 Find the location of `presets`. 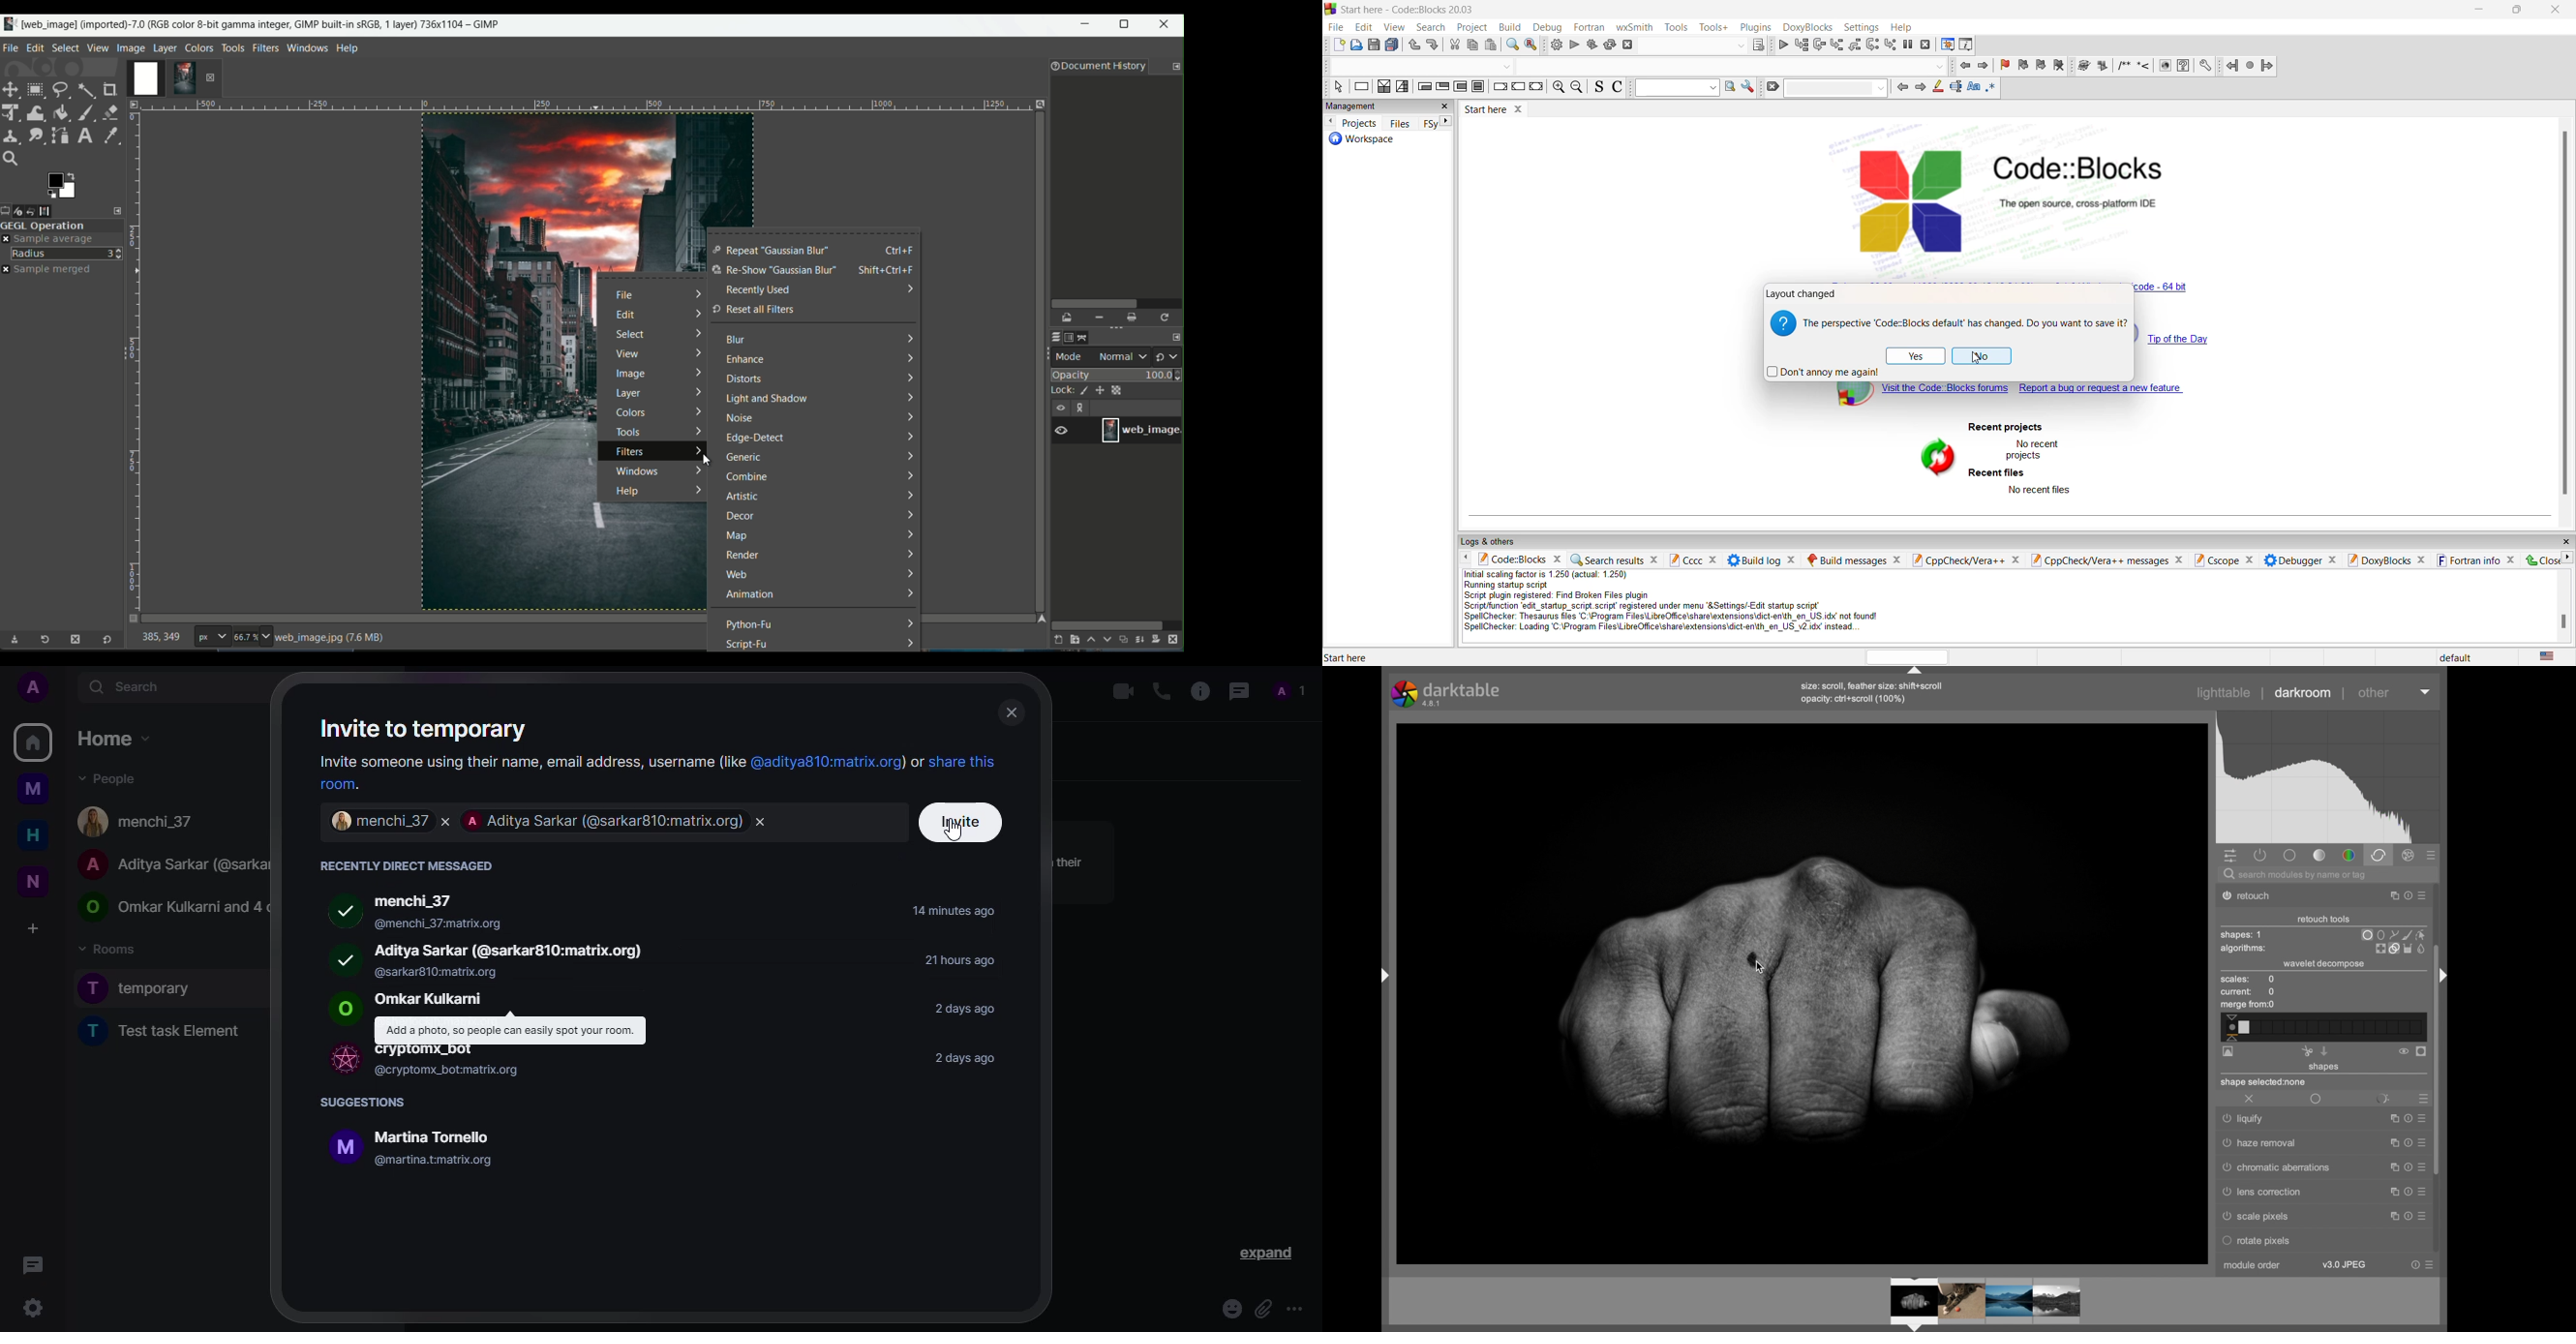

presets is located at coordinates (2422, 1099).